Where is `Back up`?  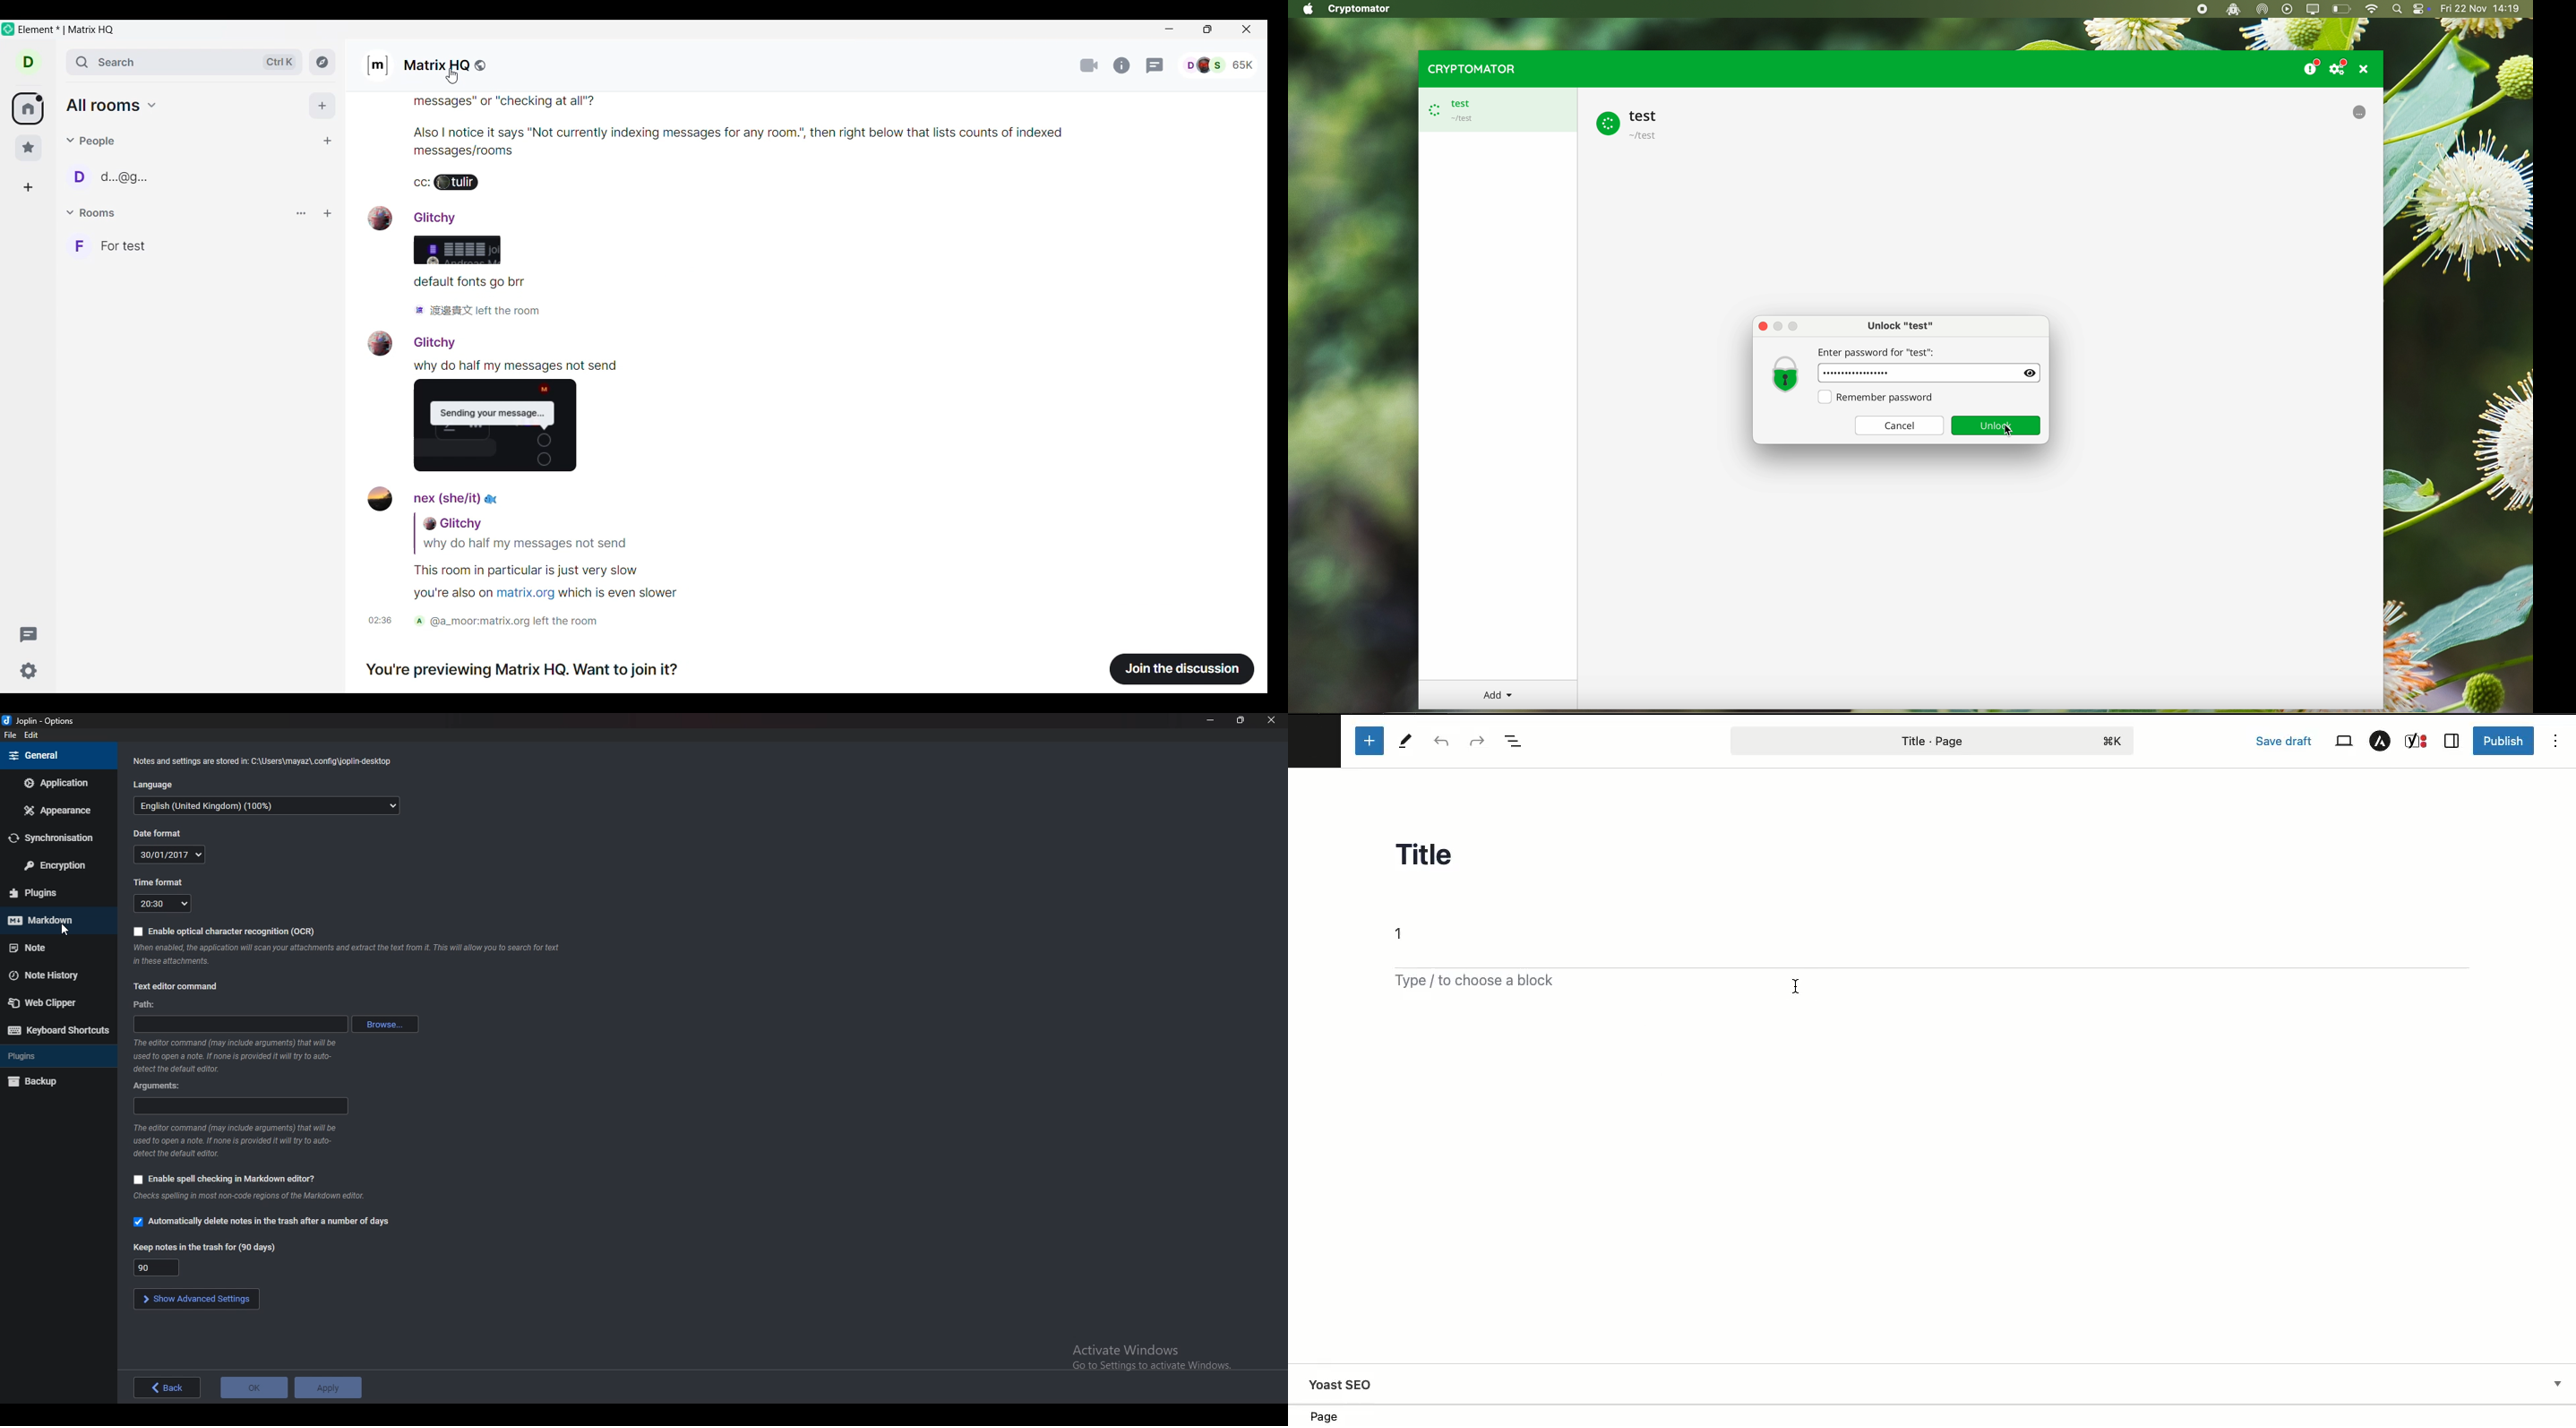 Back up is located at coordinates (54, 1083).